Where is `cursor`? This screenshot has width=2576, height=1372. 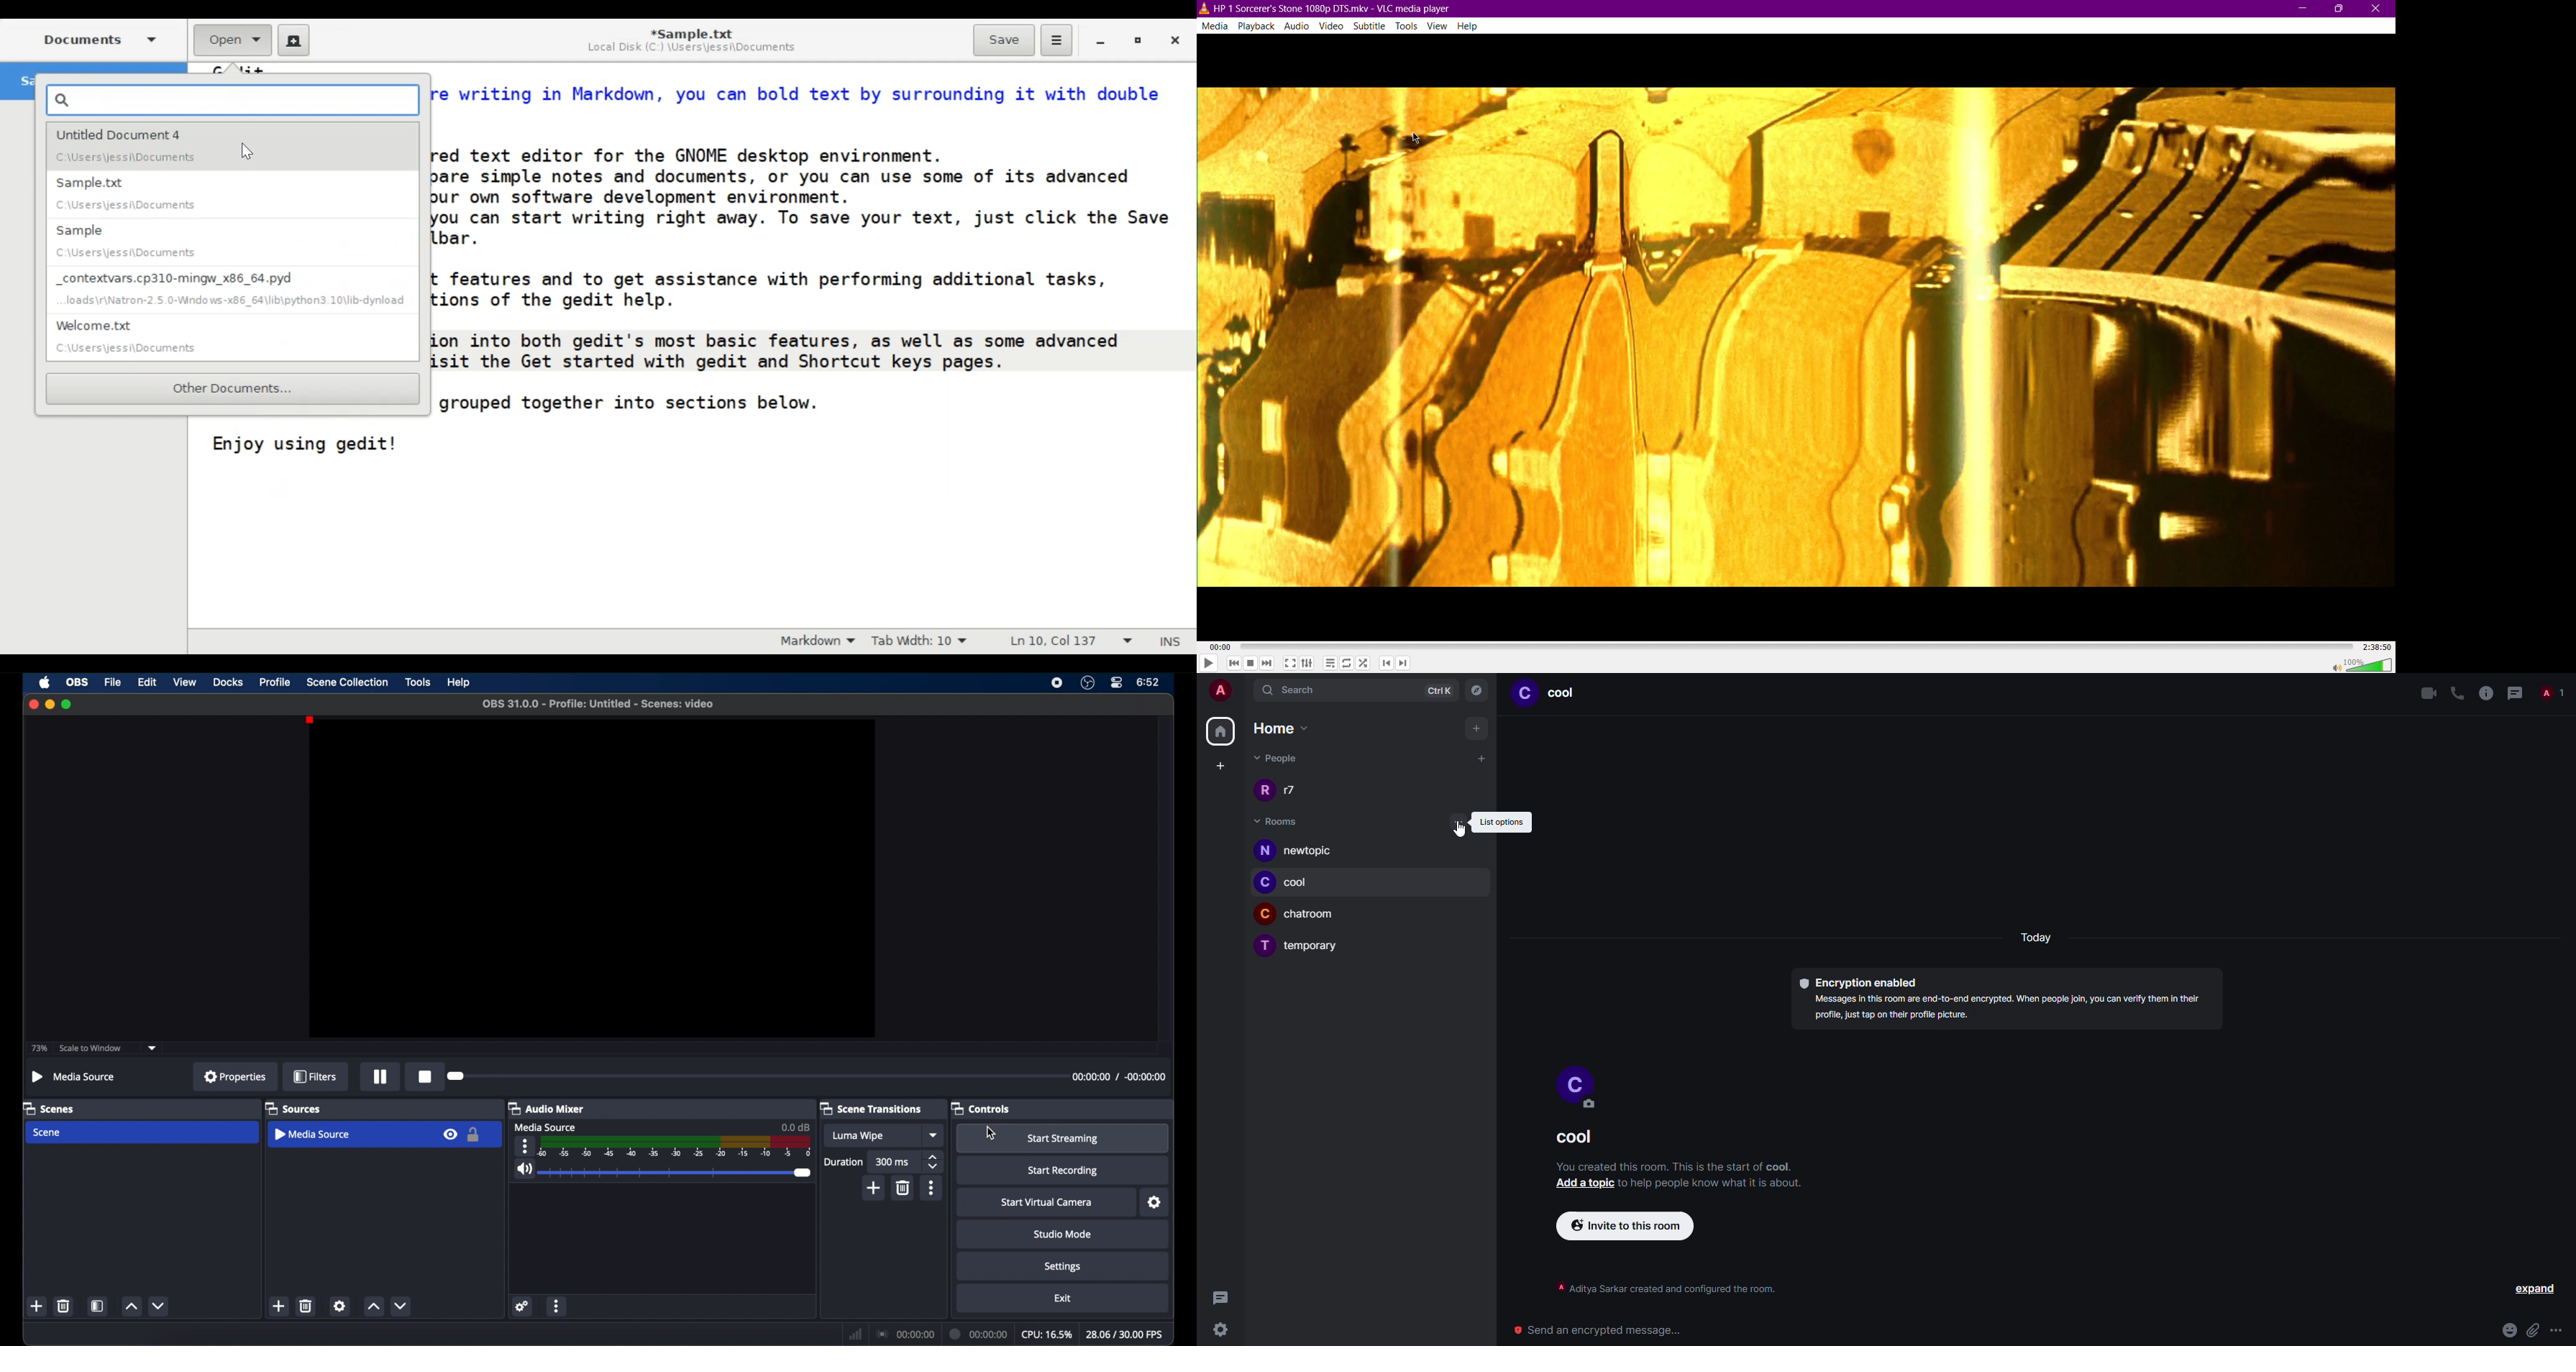 cursor is located at coordinates (991, 1133).